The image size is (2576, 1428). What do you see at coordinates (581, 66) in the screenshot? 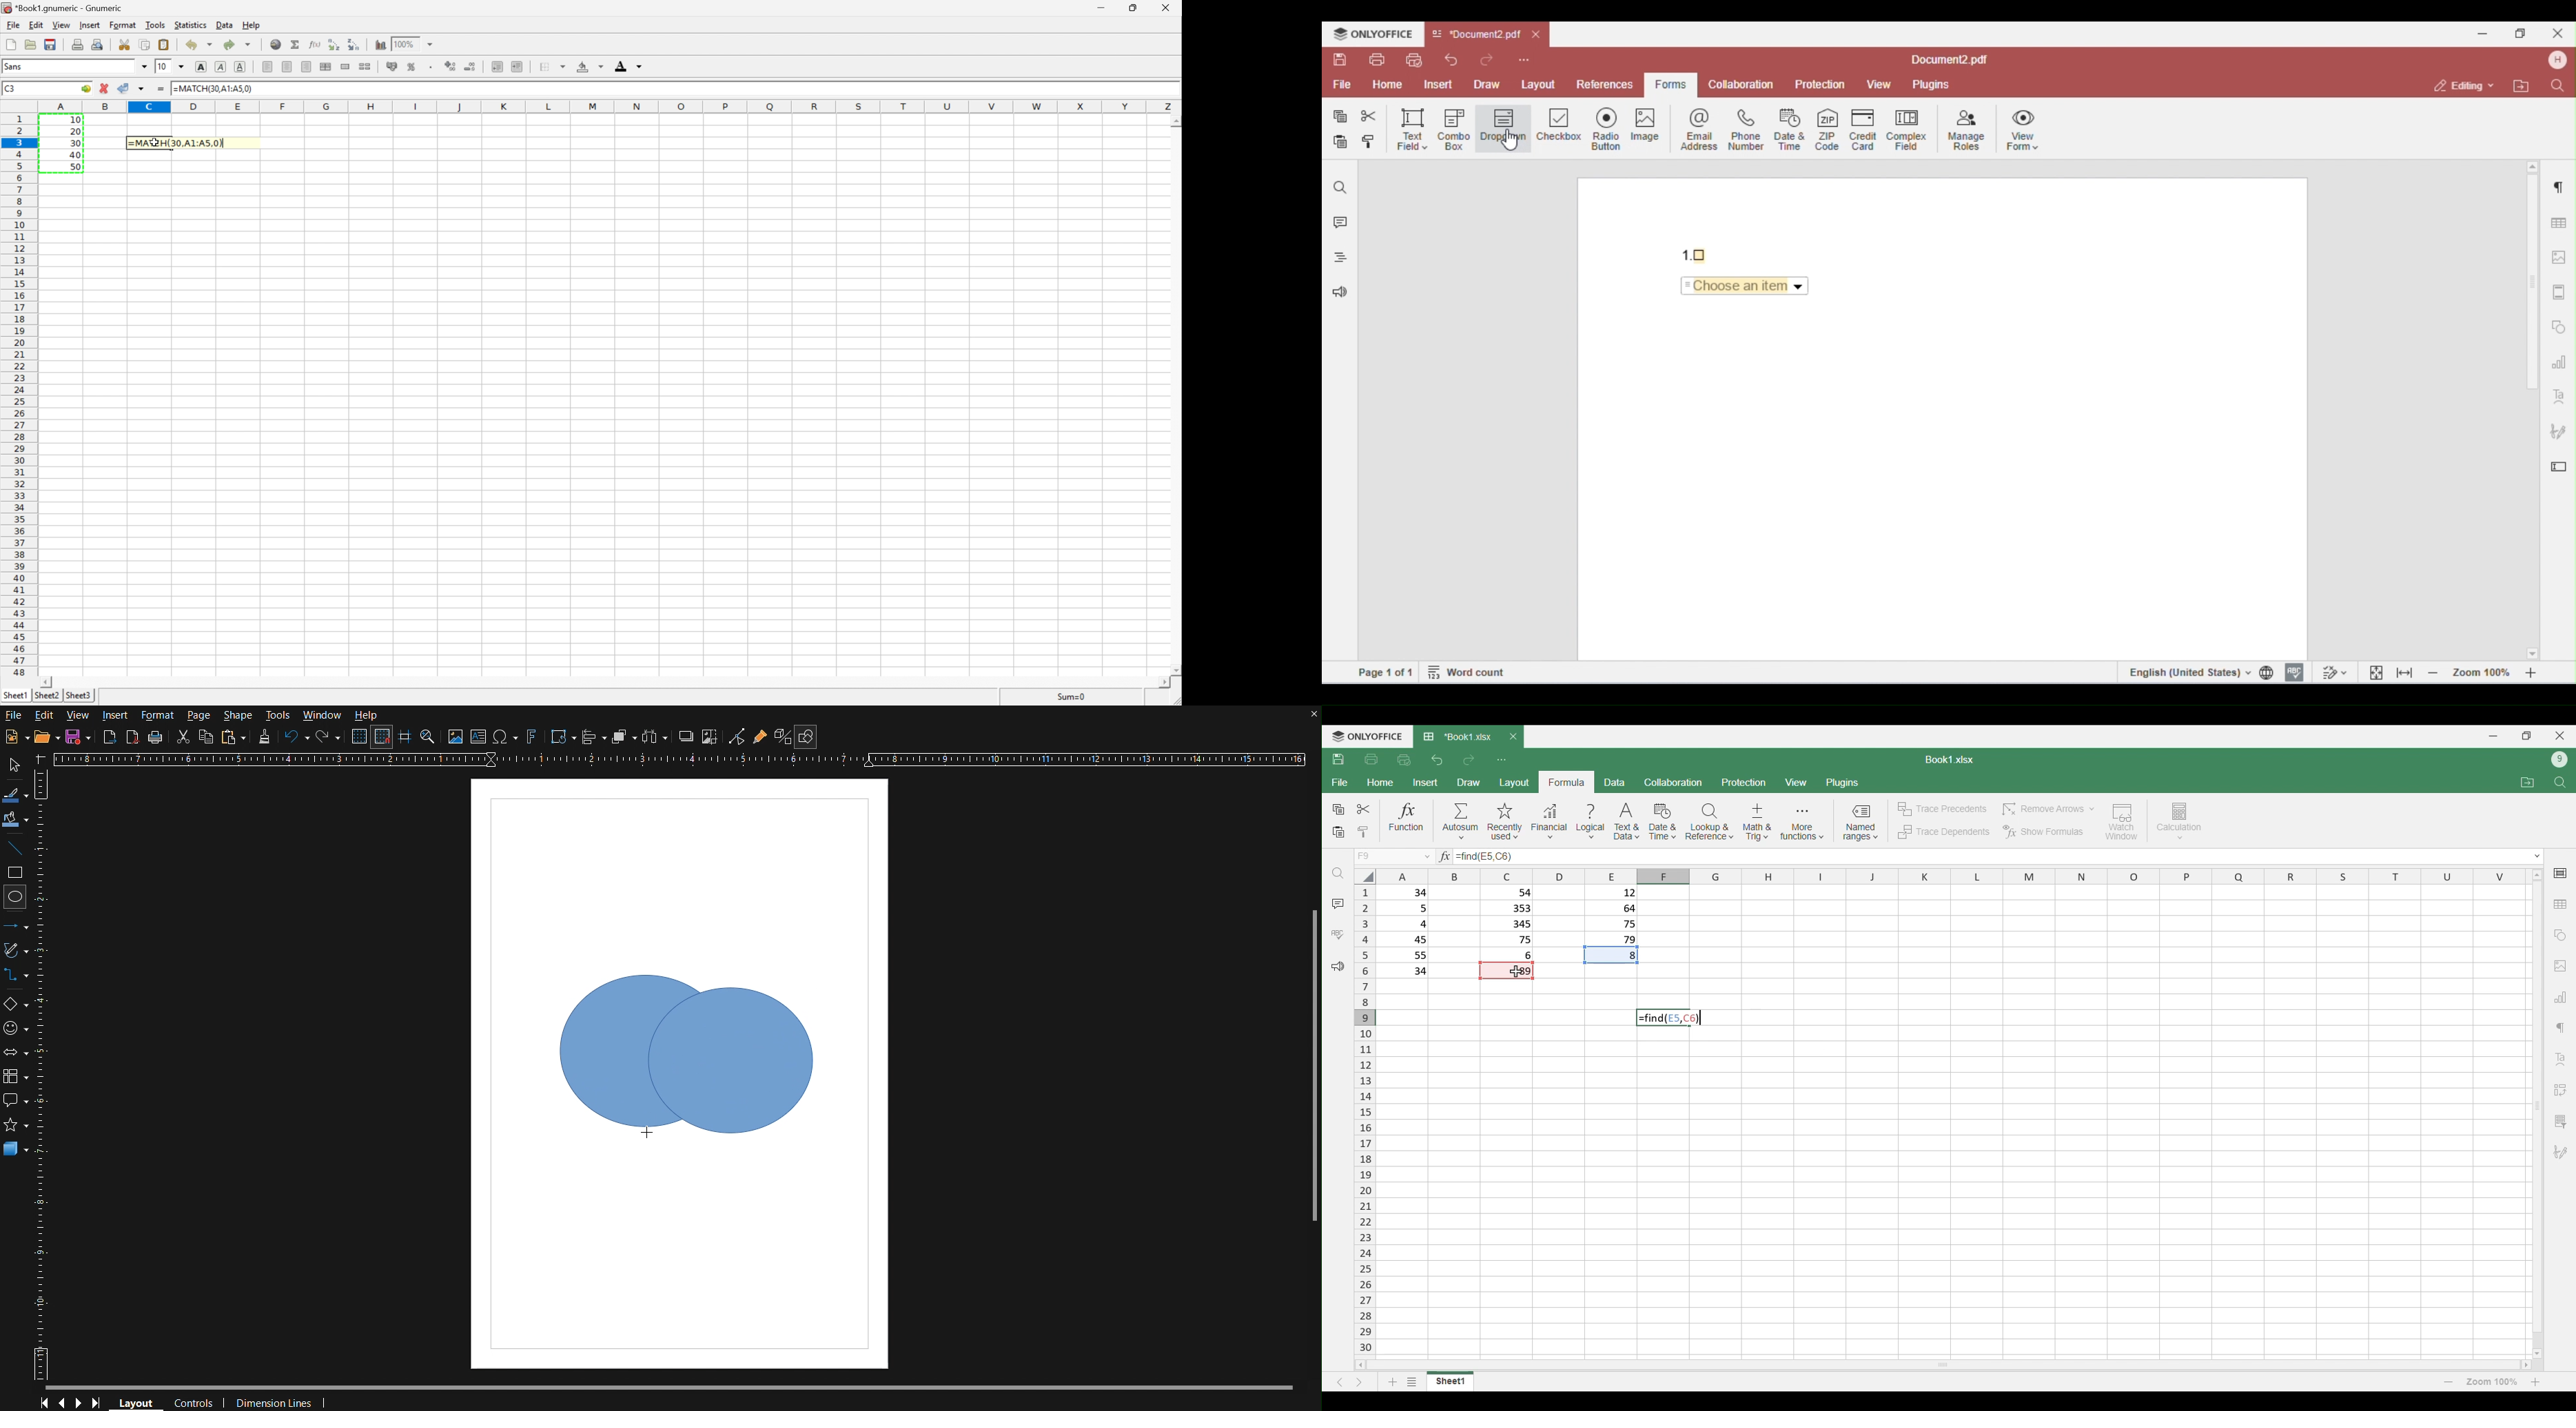
I see `Fill color` at bounding box center [581, 66].